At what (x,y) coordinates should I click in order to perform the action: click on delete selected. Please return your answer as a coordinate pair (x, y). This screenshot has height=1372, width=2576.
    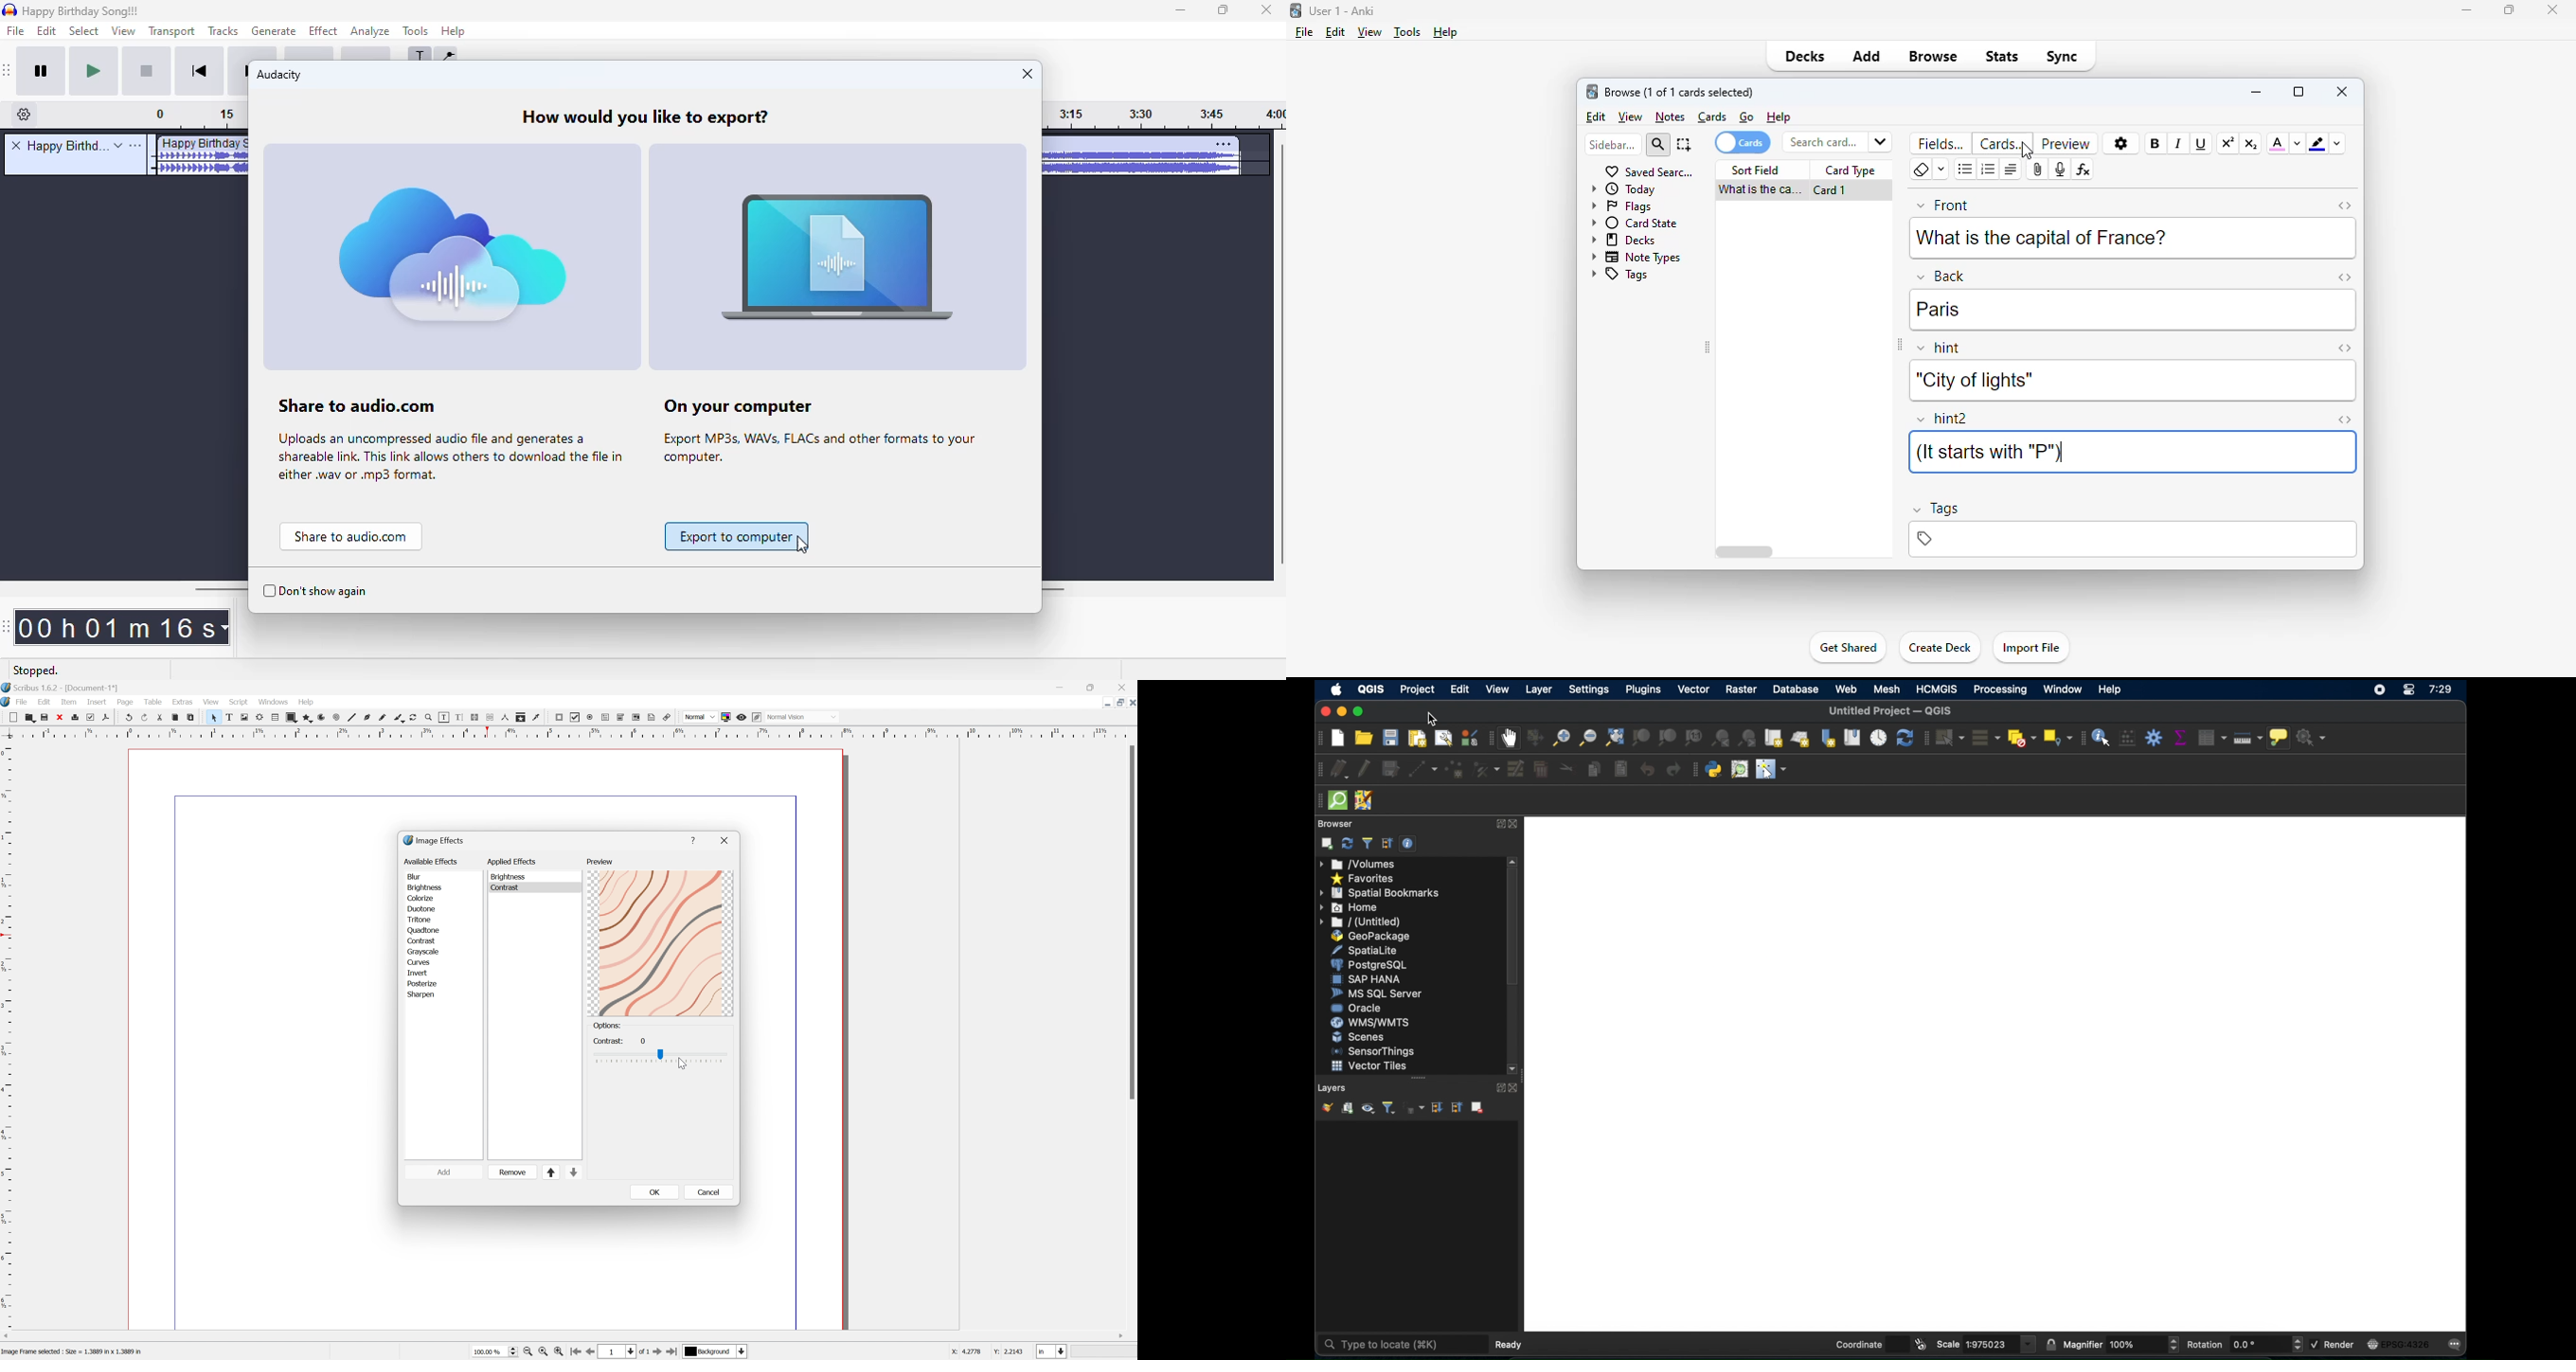
    Looking at the image, I should click on (1541, 769).